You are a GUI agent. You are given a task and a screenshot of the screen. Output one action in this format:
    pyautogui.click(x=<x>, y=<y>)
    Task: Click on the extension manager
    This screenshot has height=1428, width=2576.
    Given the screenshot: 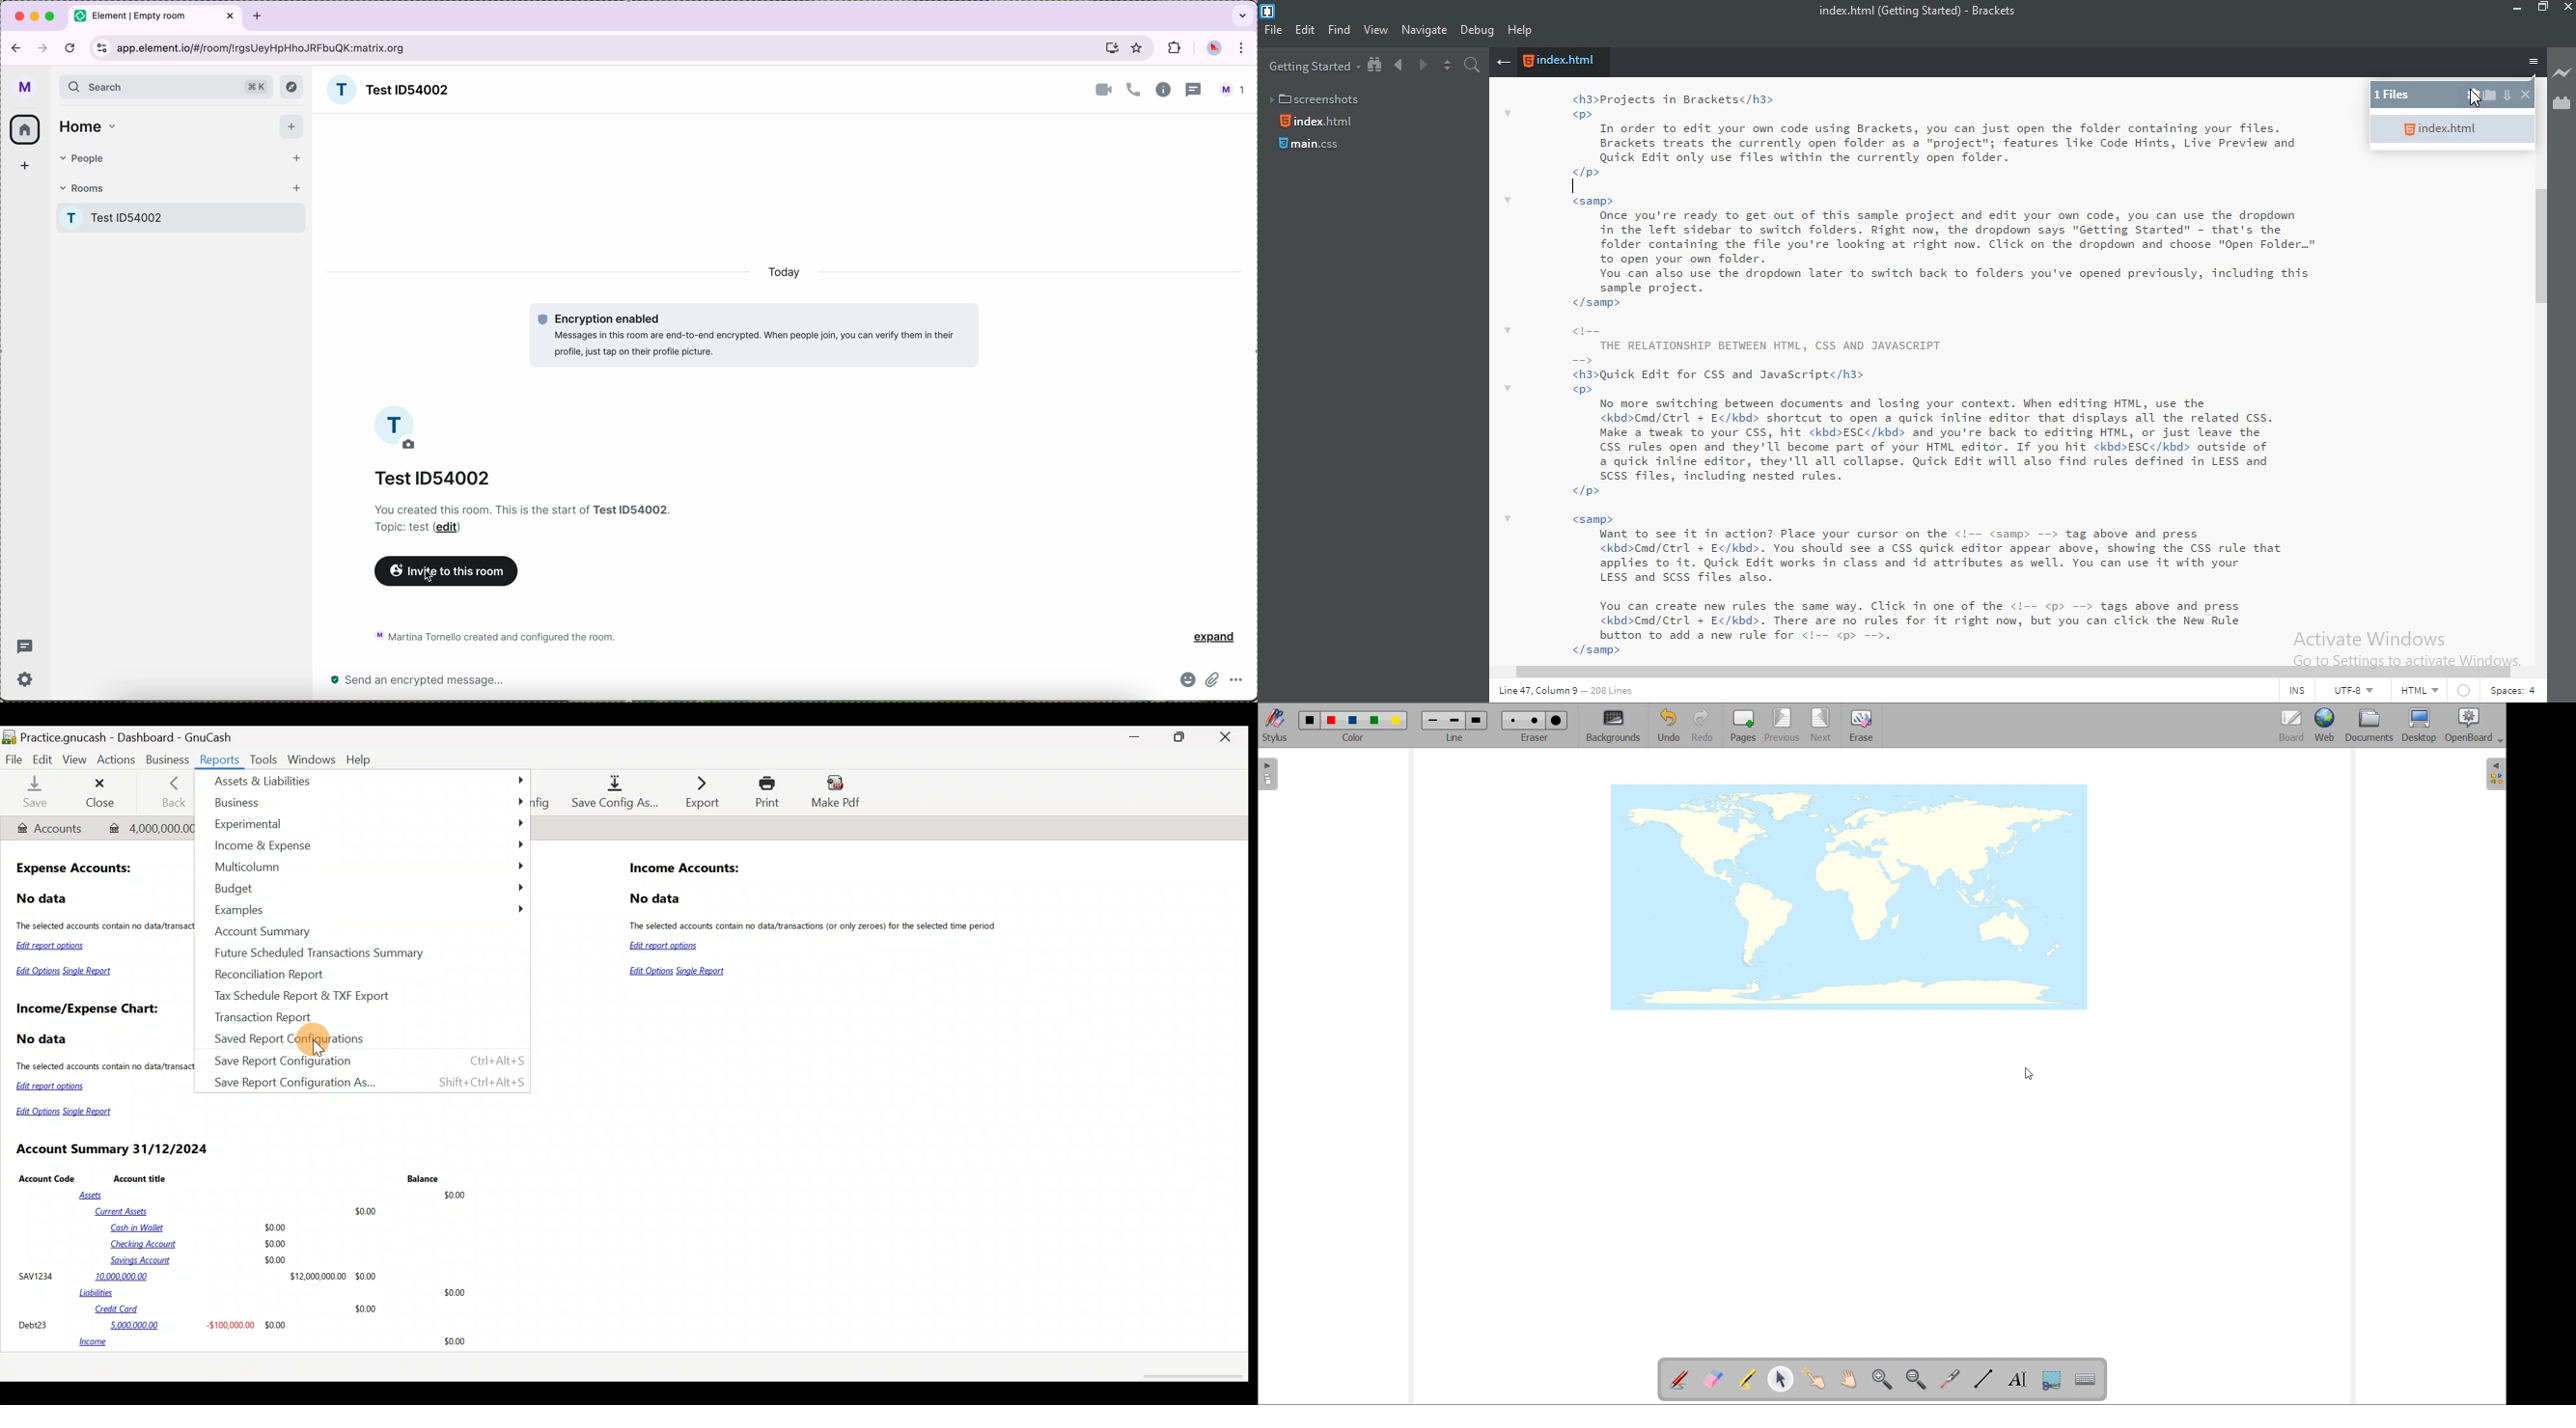 What is the action you would take?
    pyautogui.click(x=2561, y=104)
    